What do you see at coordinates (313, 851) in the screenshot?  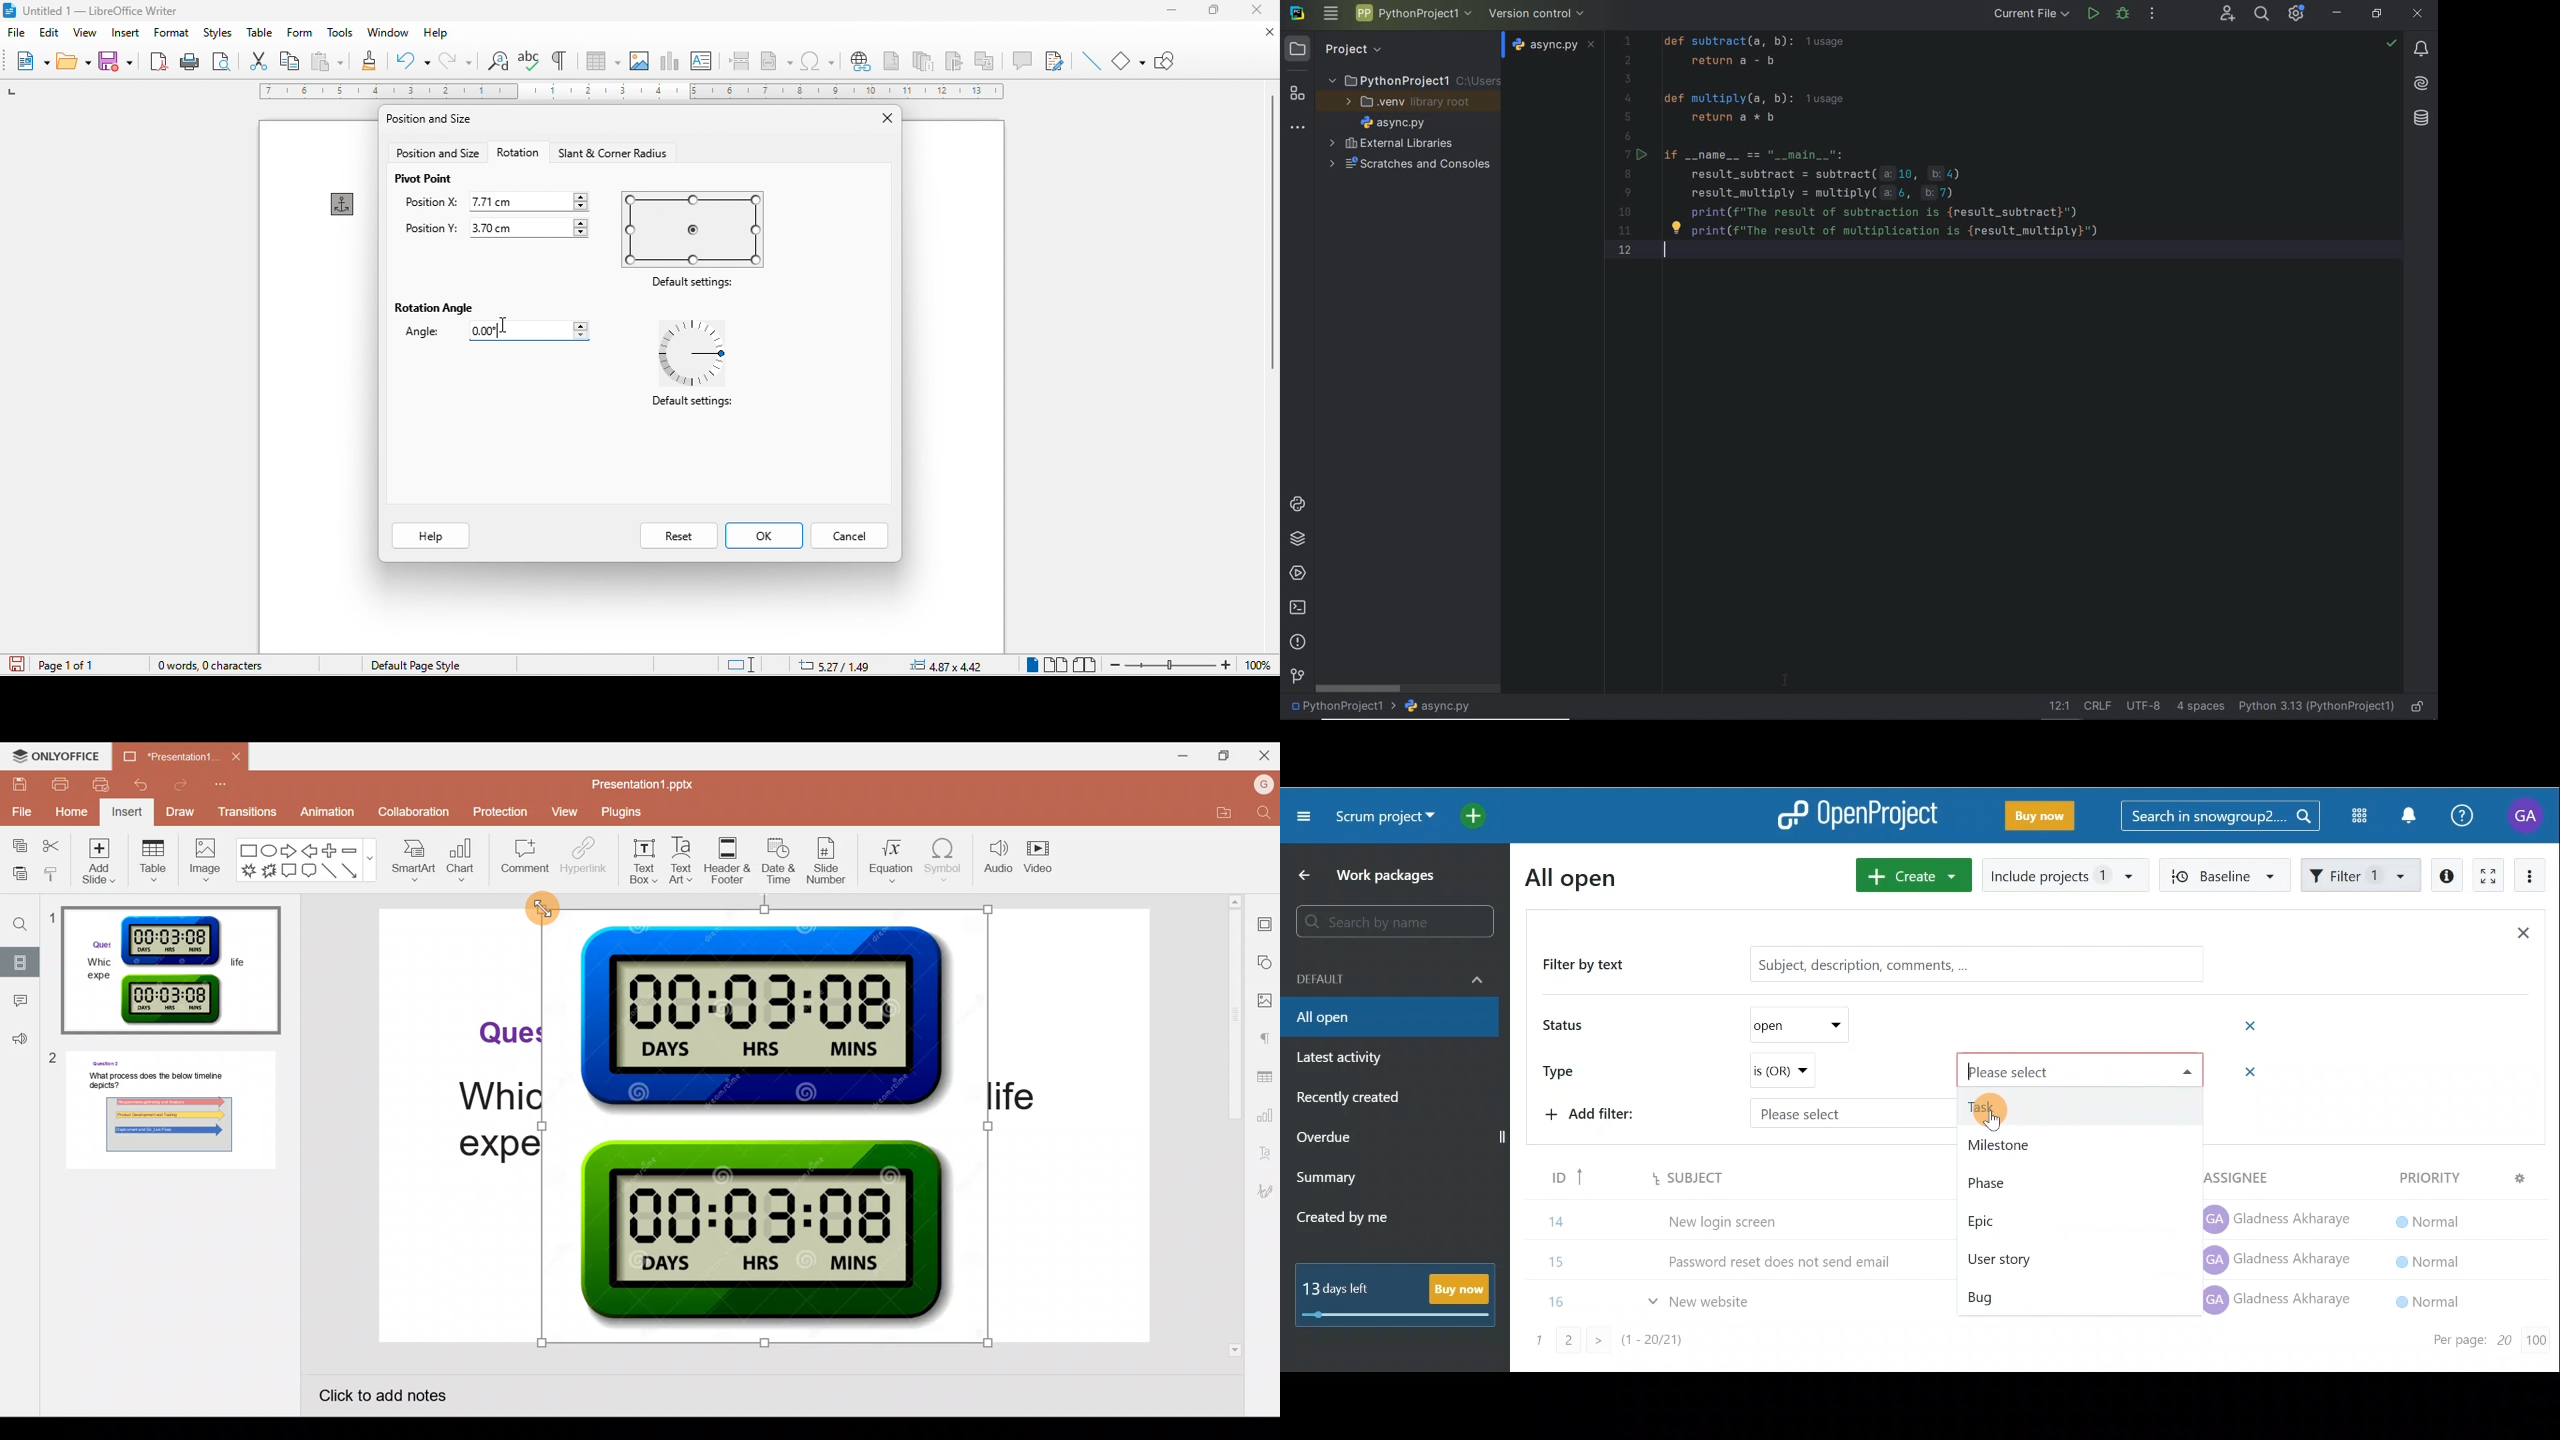 I see `Left arrow` at bounding box center [313, 851].